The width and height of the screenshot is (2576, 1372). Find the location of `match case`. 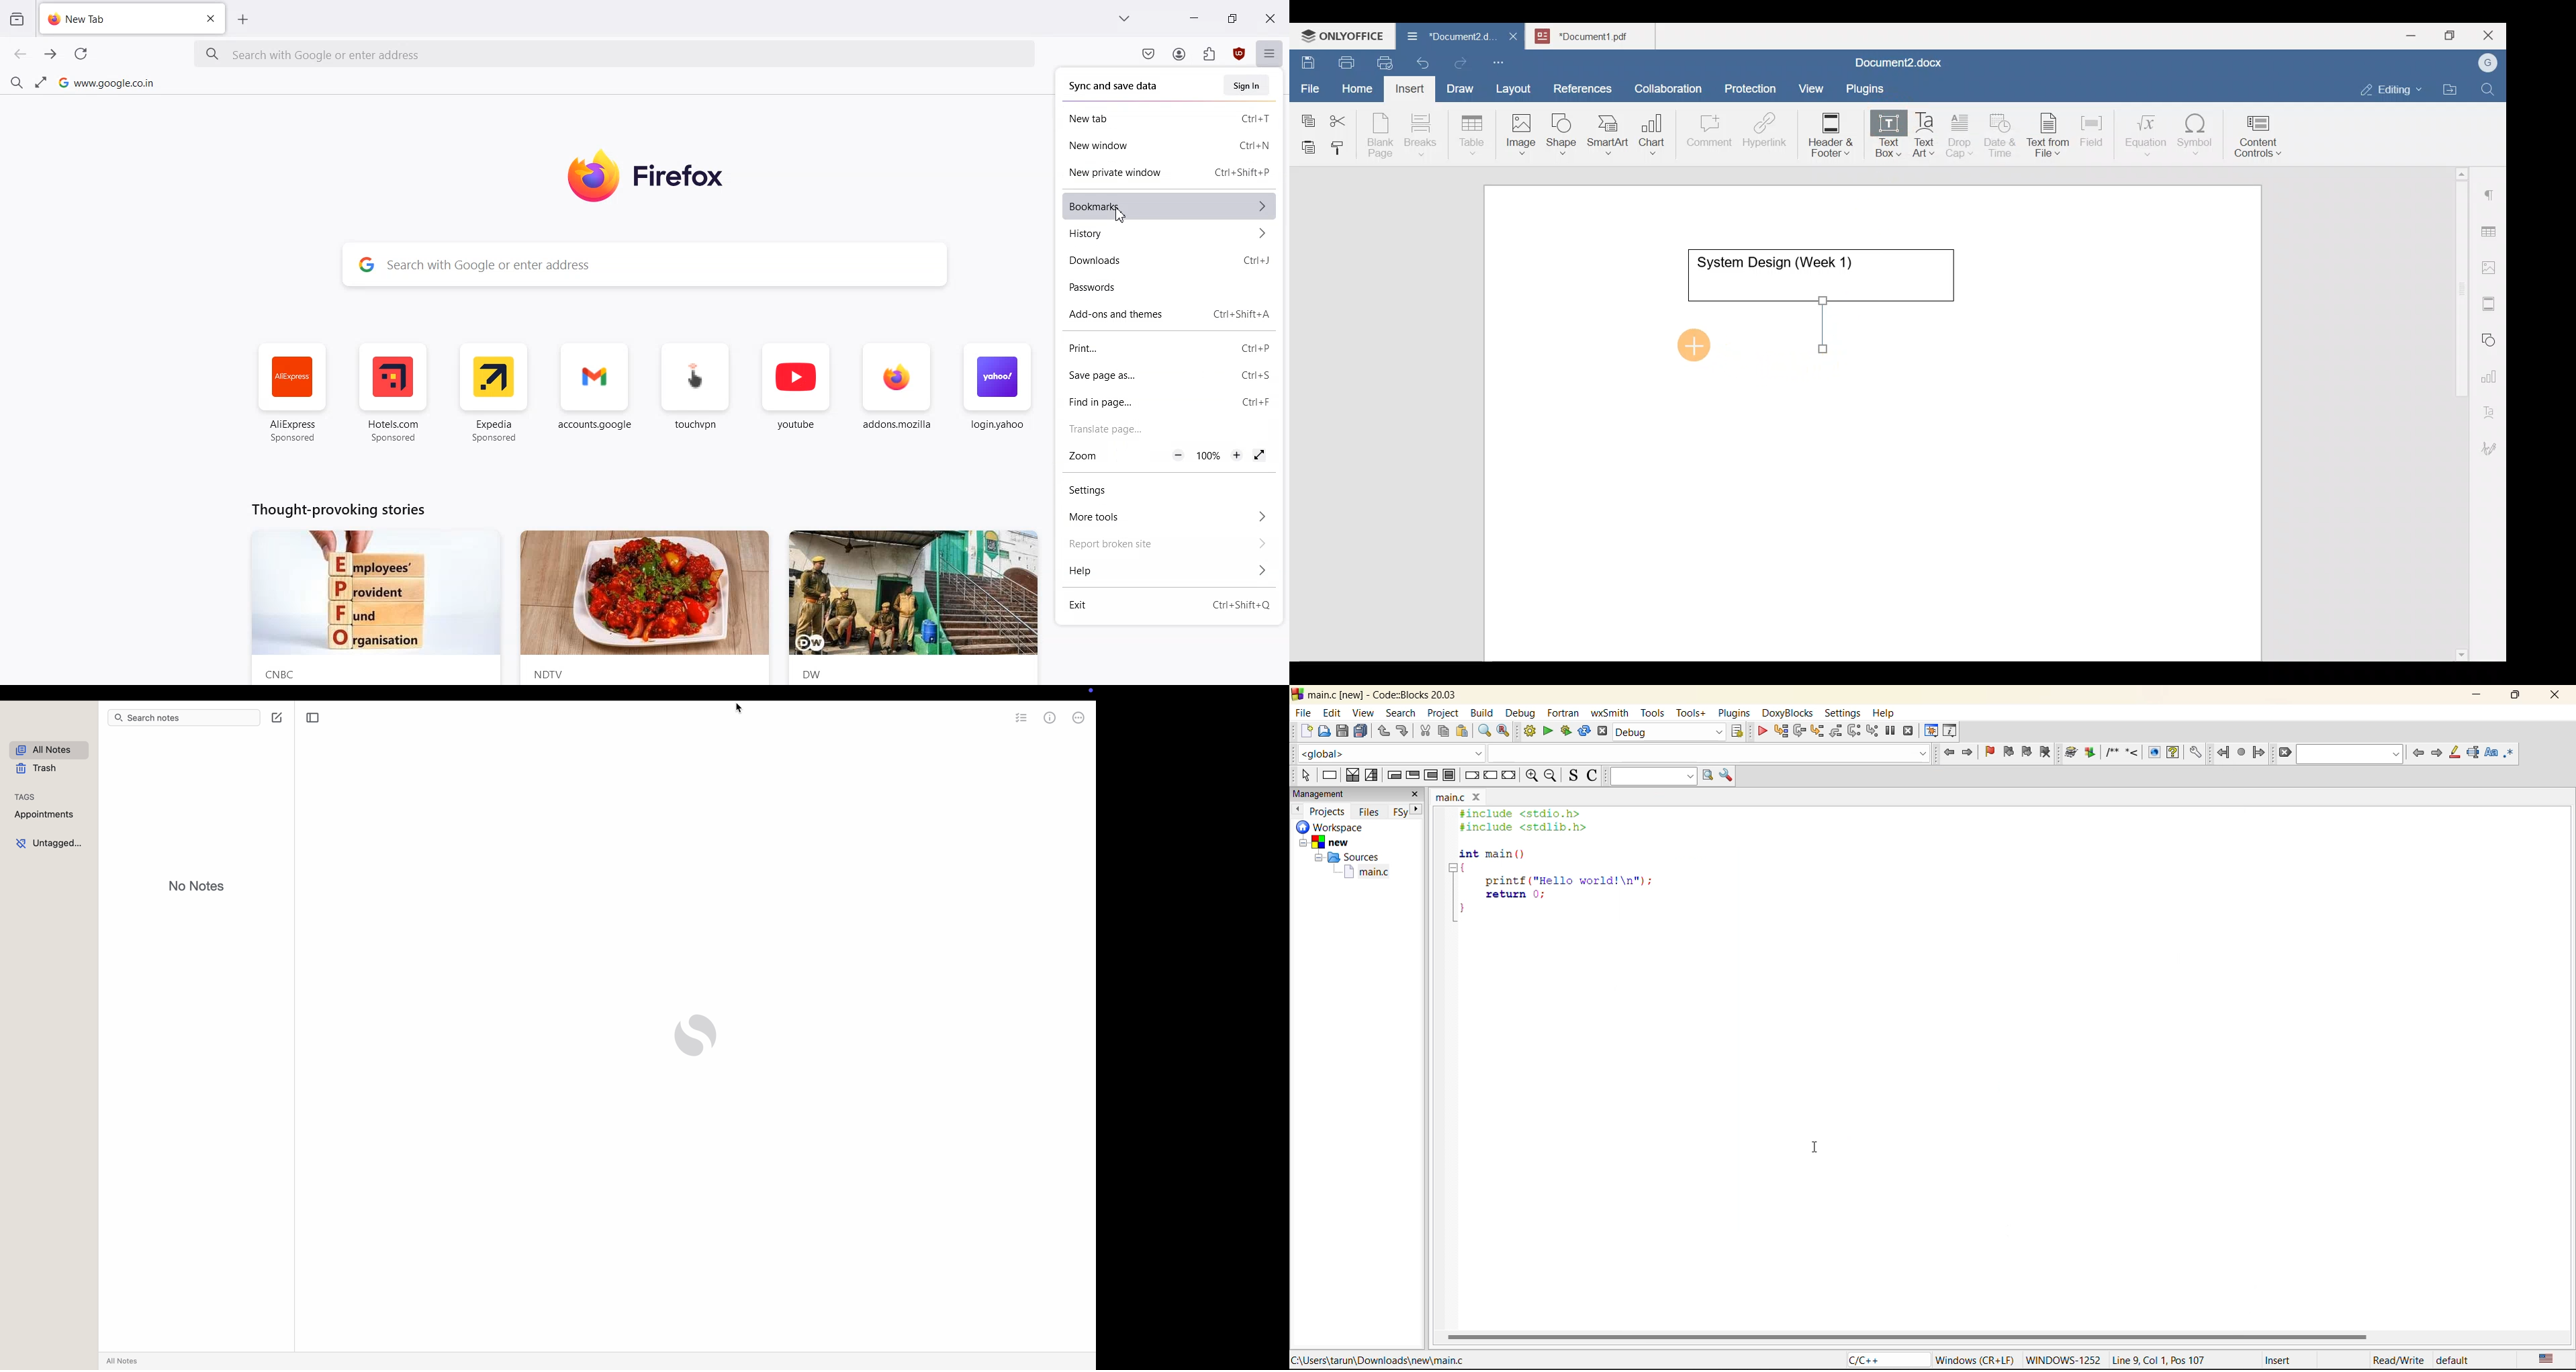

match case is located at coordinates (2491, 754).